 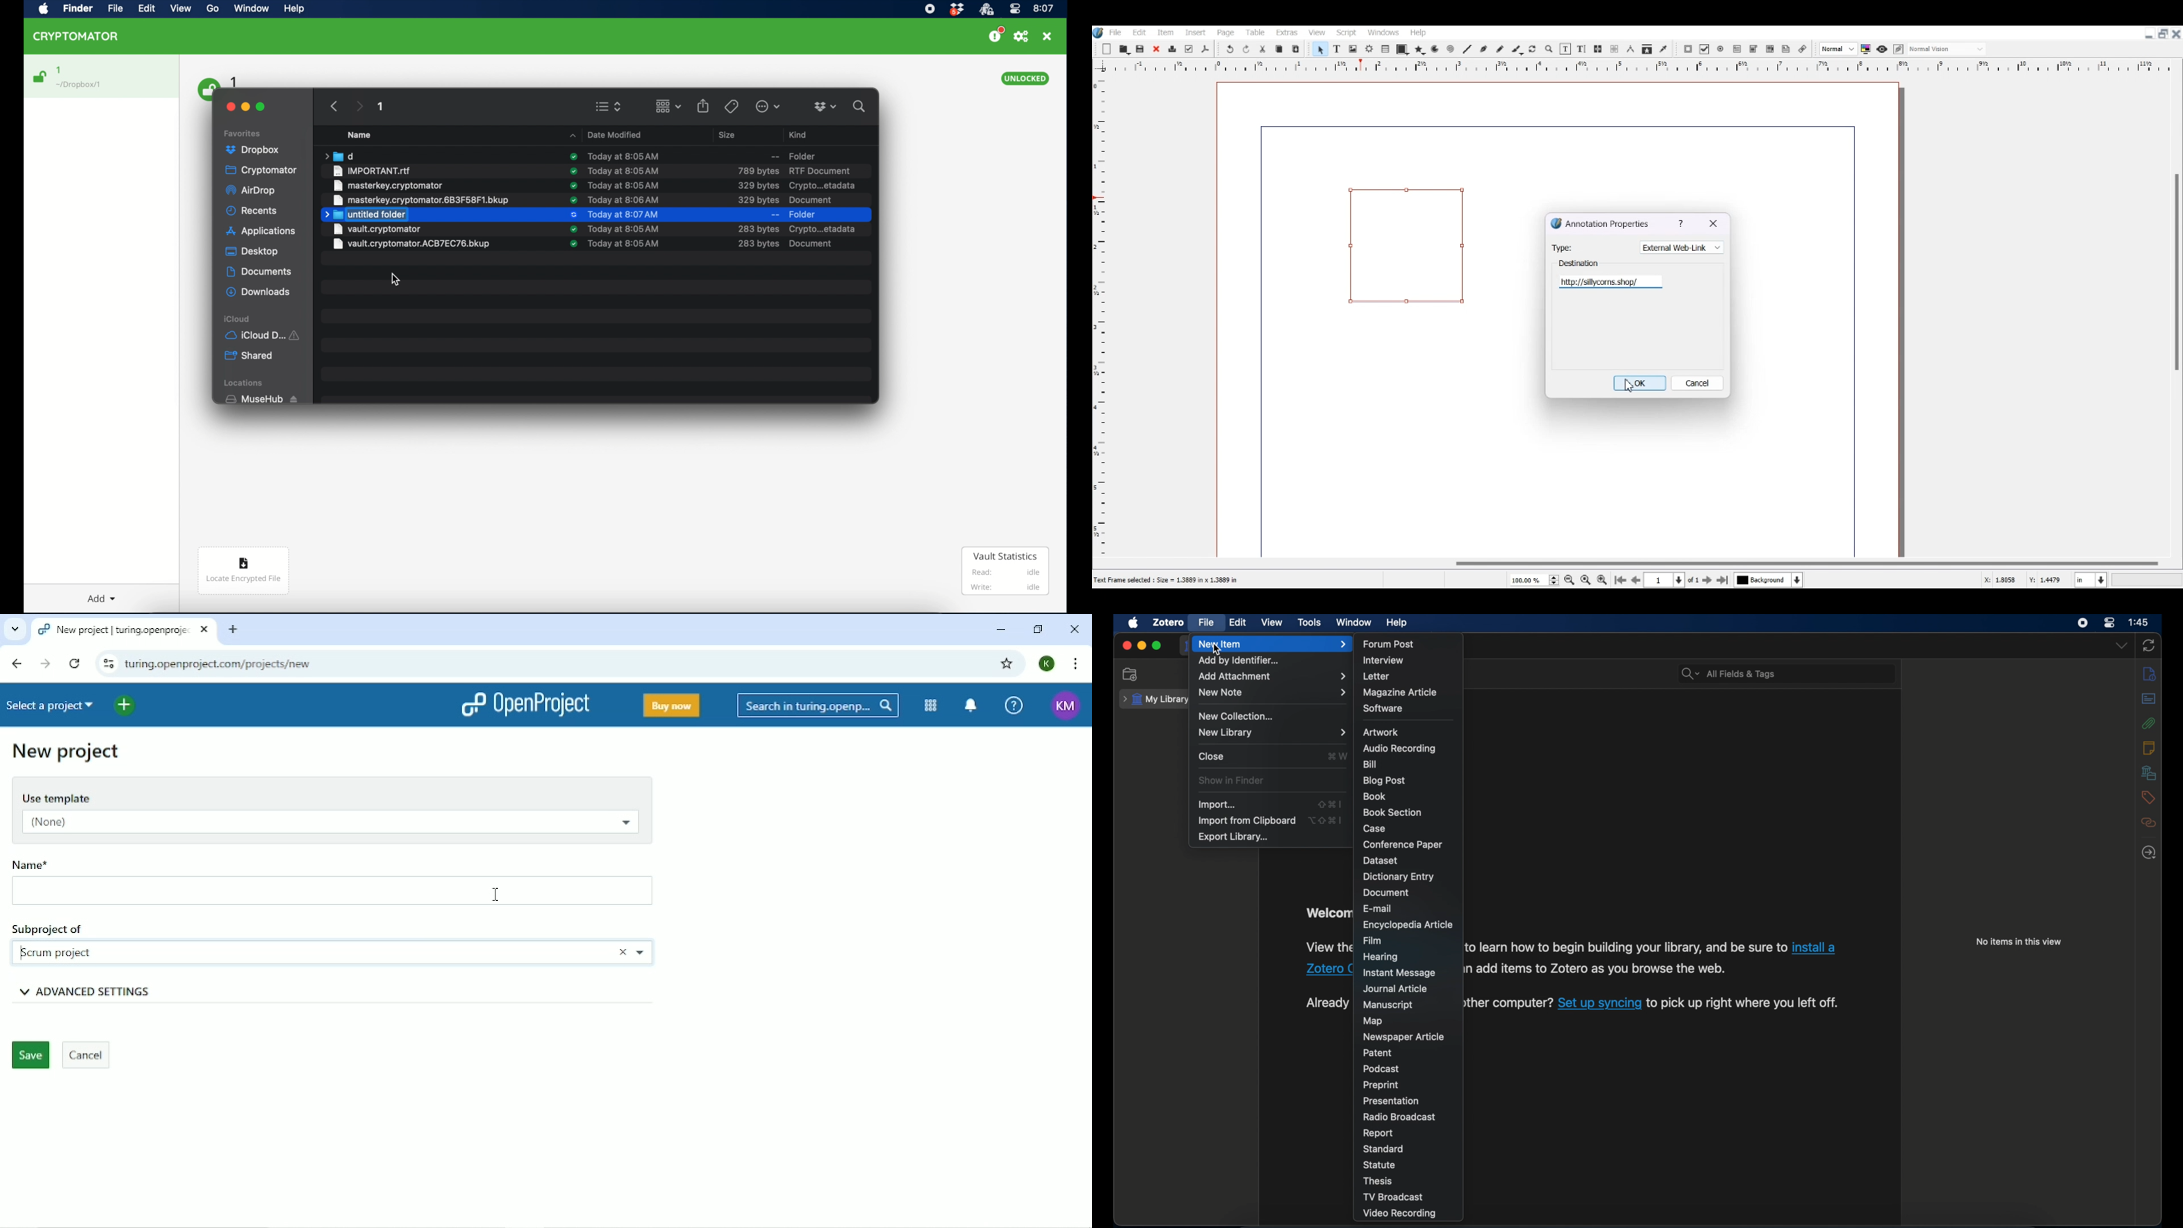 What do you see at coordinates (1310, 623) in the screenshot?
I see `tools` at bounding box center [1310, 623].